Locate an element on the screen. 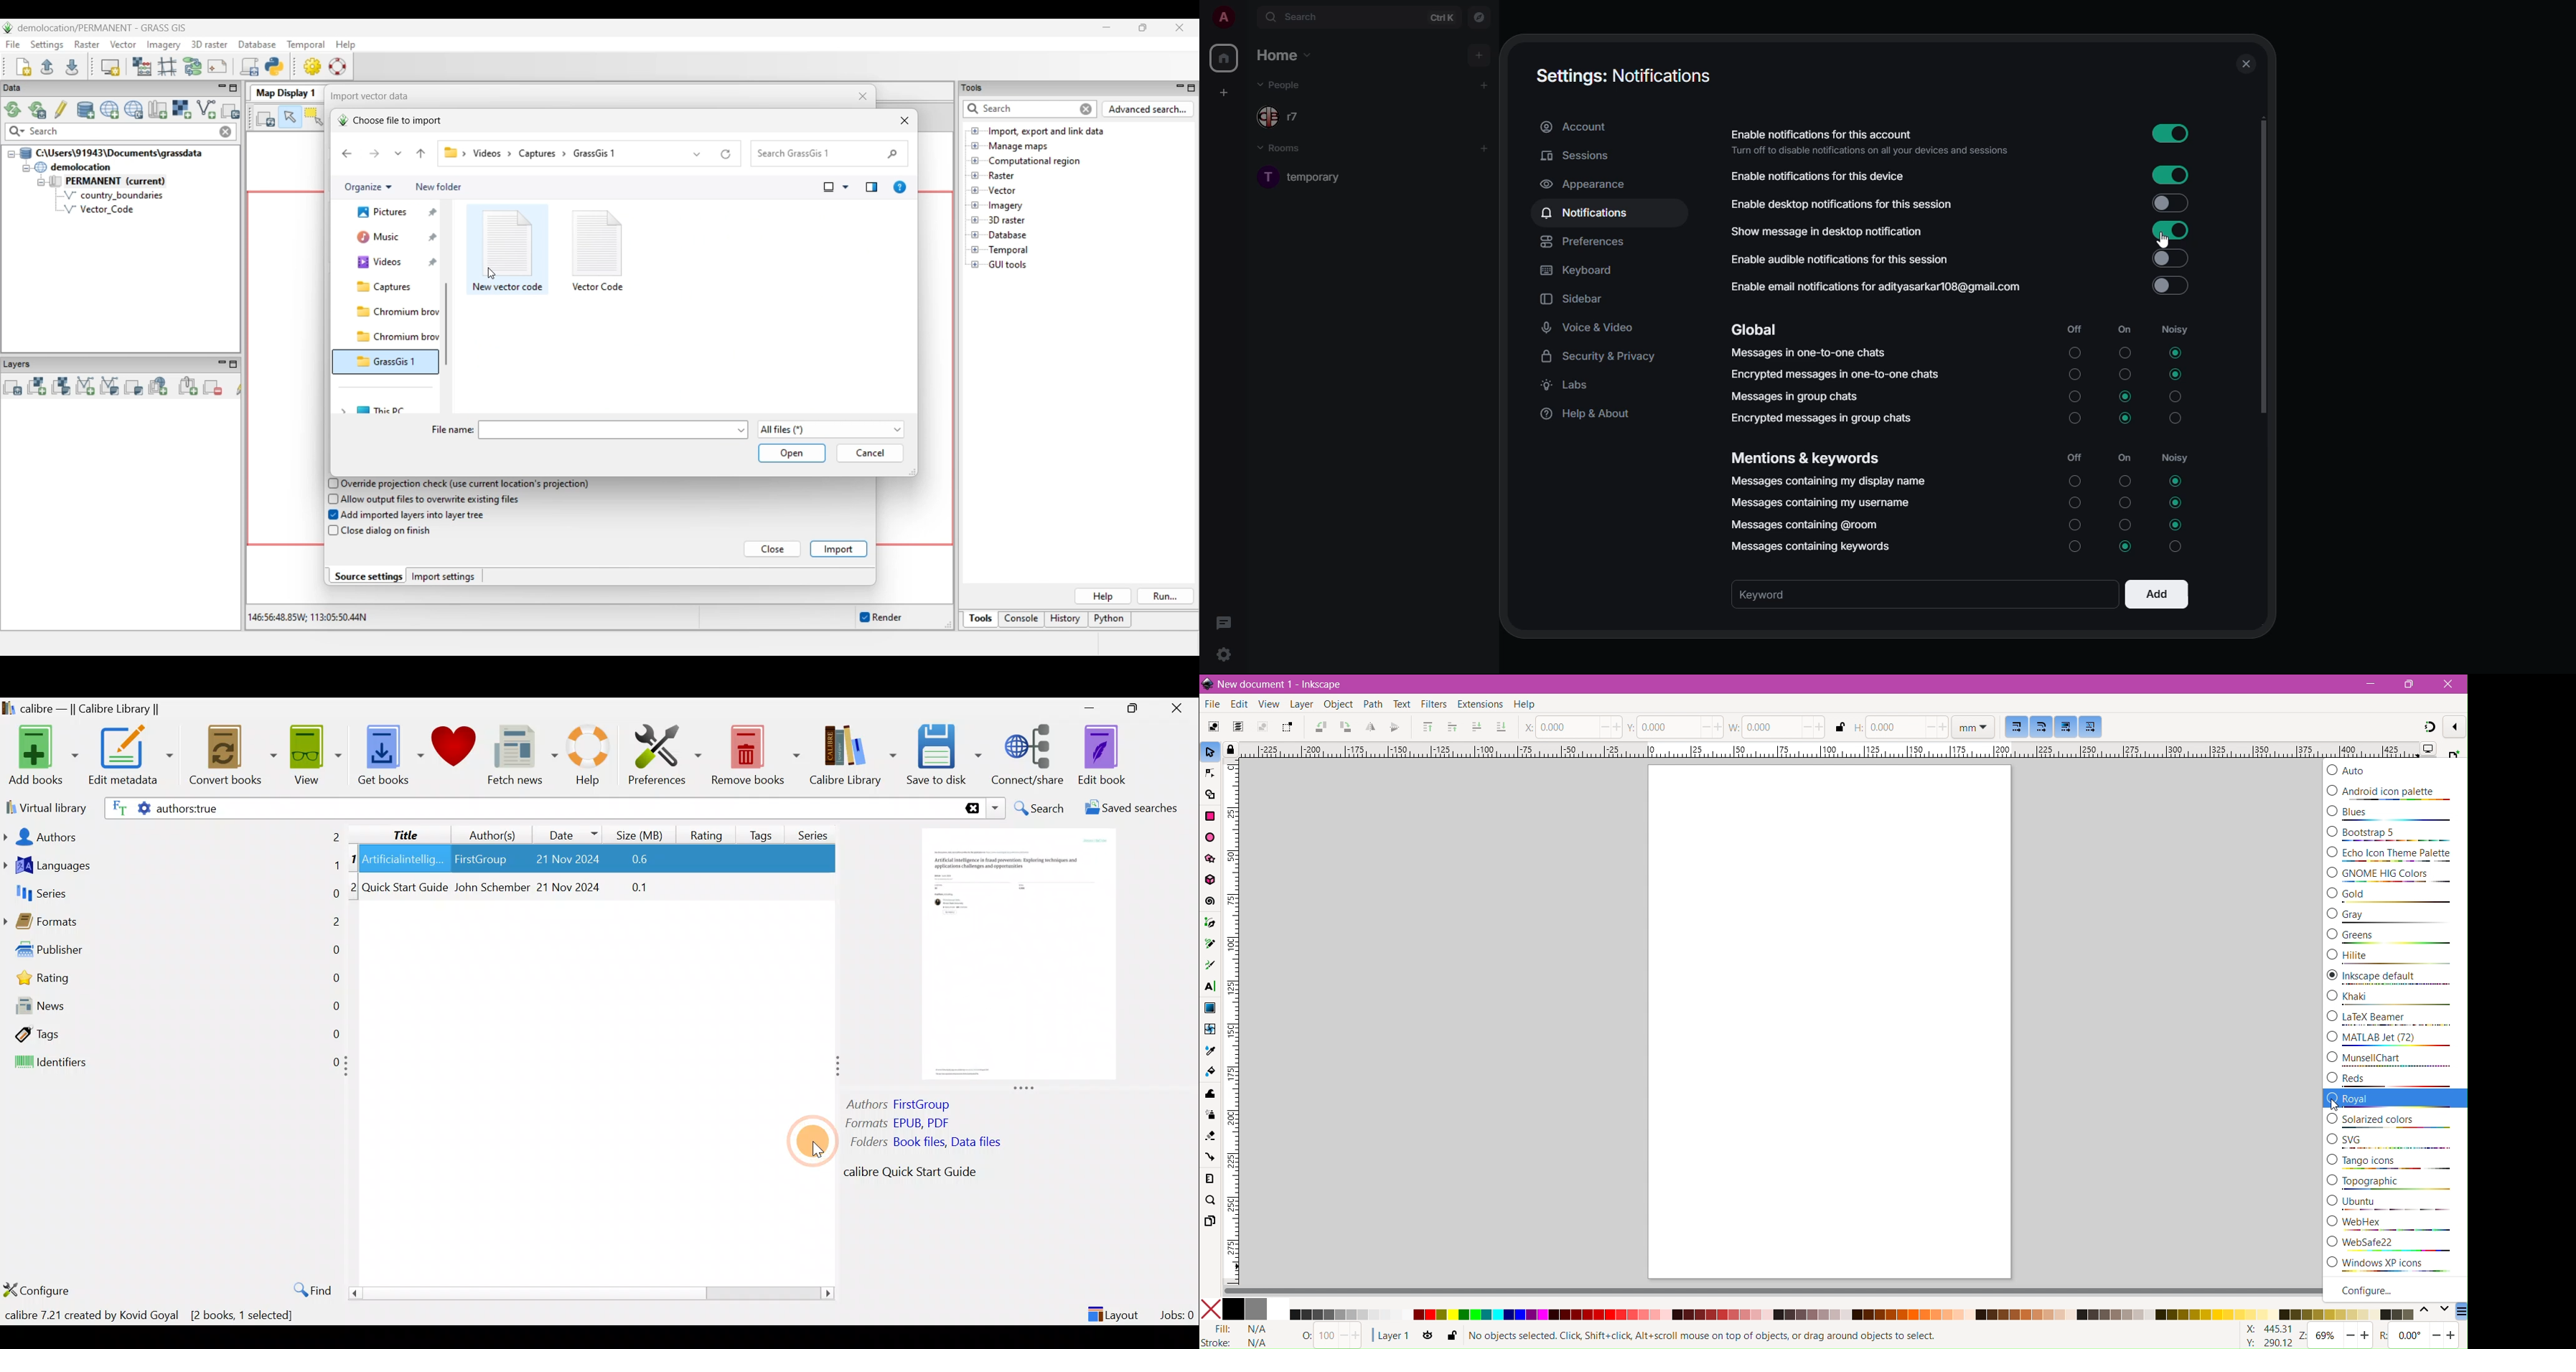 This screenshot has width=2576, height=1372. WebHex is located at coordinates (2397, 1225).